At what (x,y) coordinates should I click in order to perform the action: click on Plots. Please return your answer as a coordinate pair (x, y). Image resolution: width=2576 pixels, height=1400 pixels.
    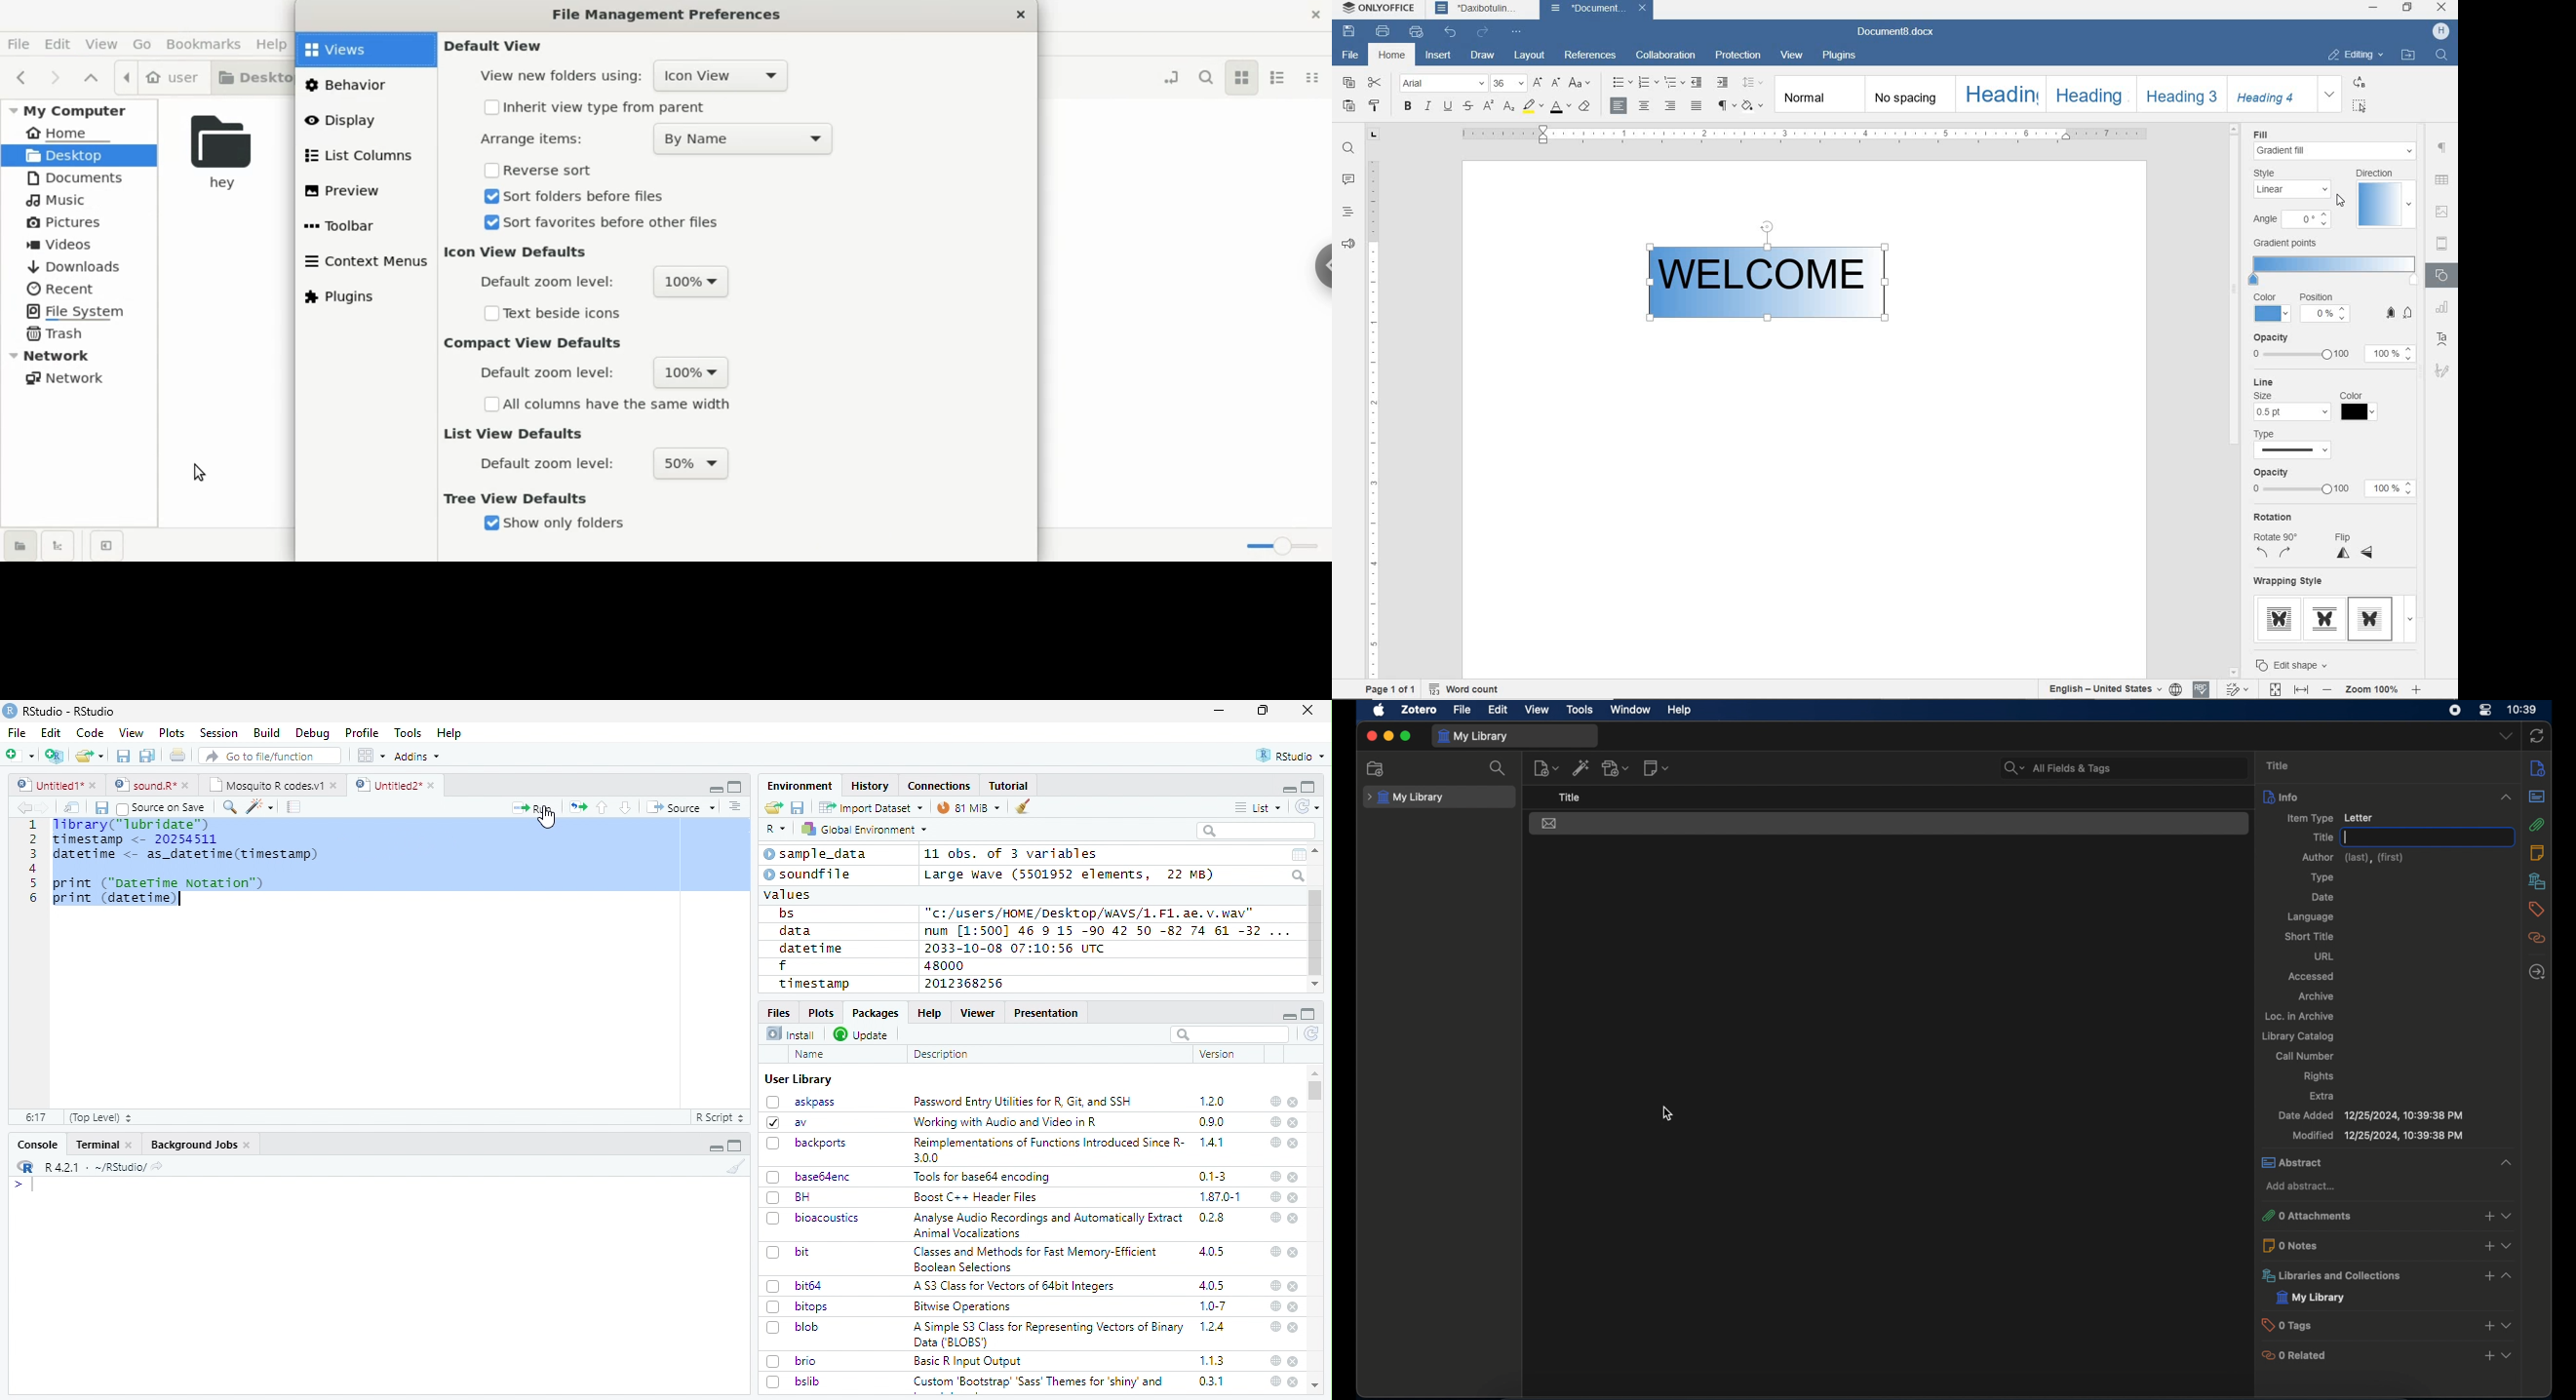
    Looking at the image, I should click on (172, 733).